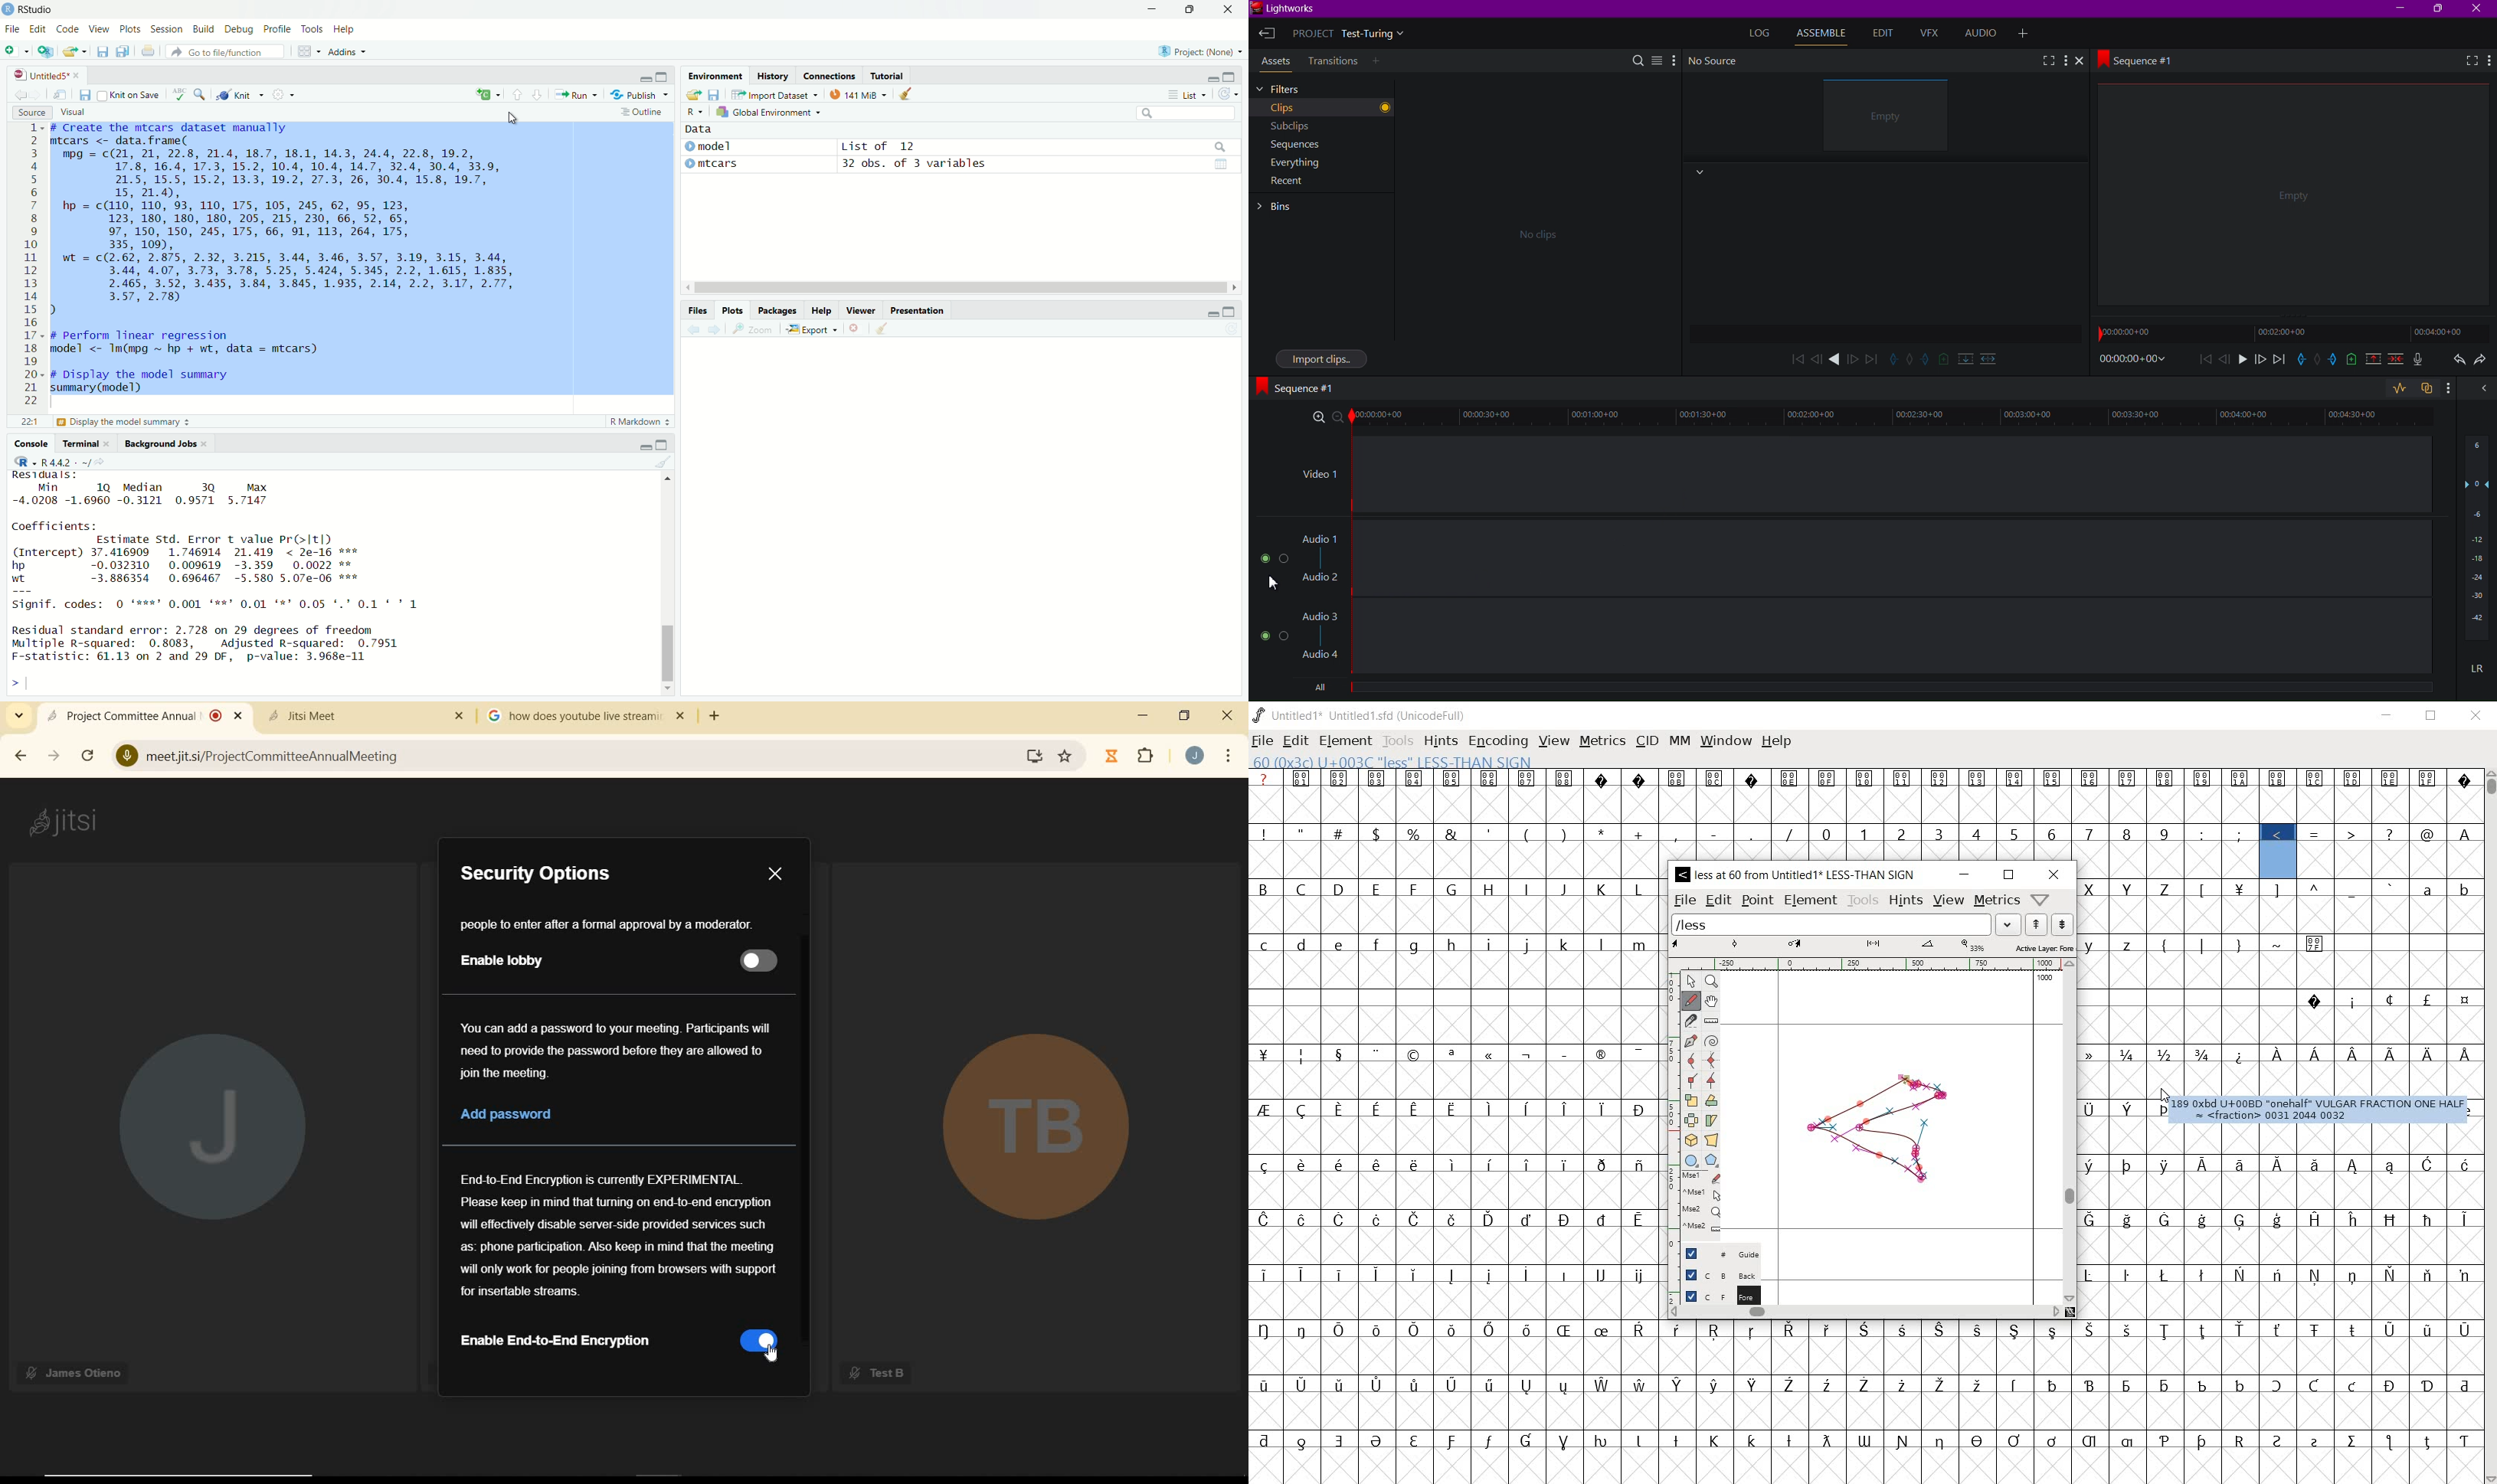 Image resolution: width=2520 pixels, height=1484 pixels. Describe the element at coordinates (1458, 914) in the screenshot. I see `empty cells` at that location.